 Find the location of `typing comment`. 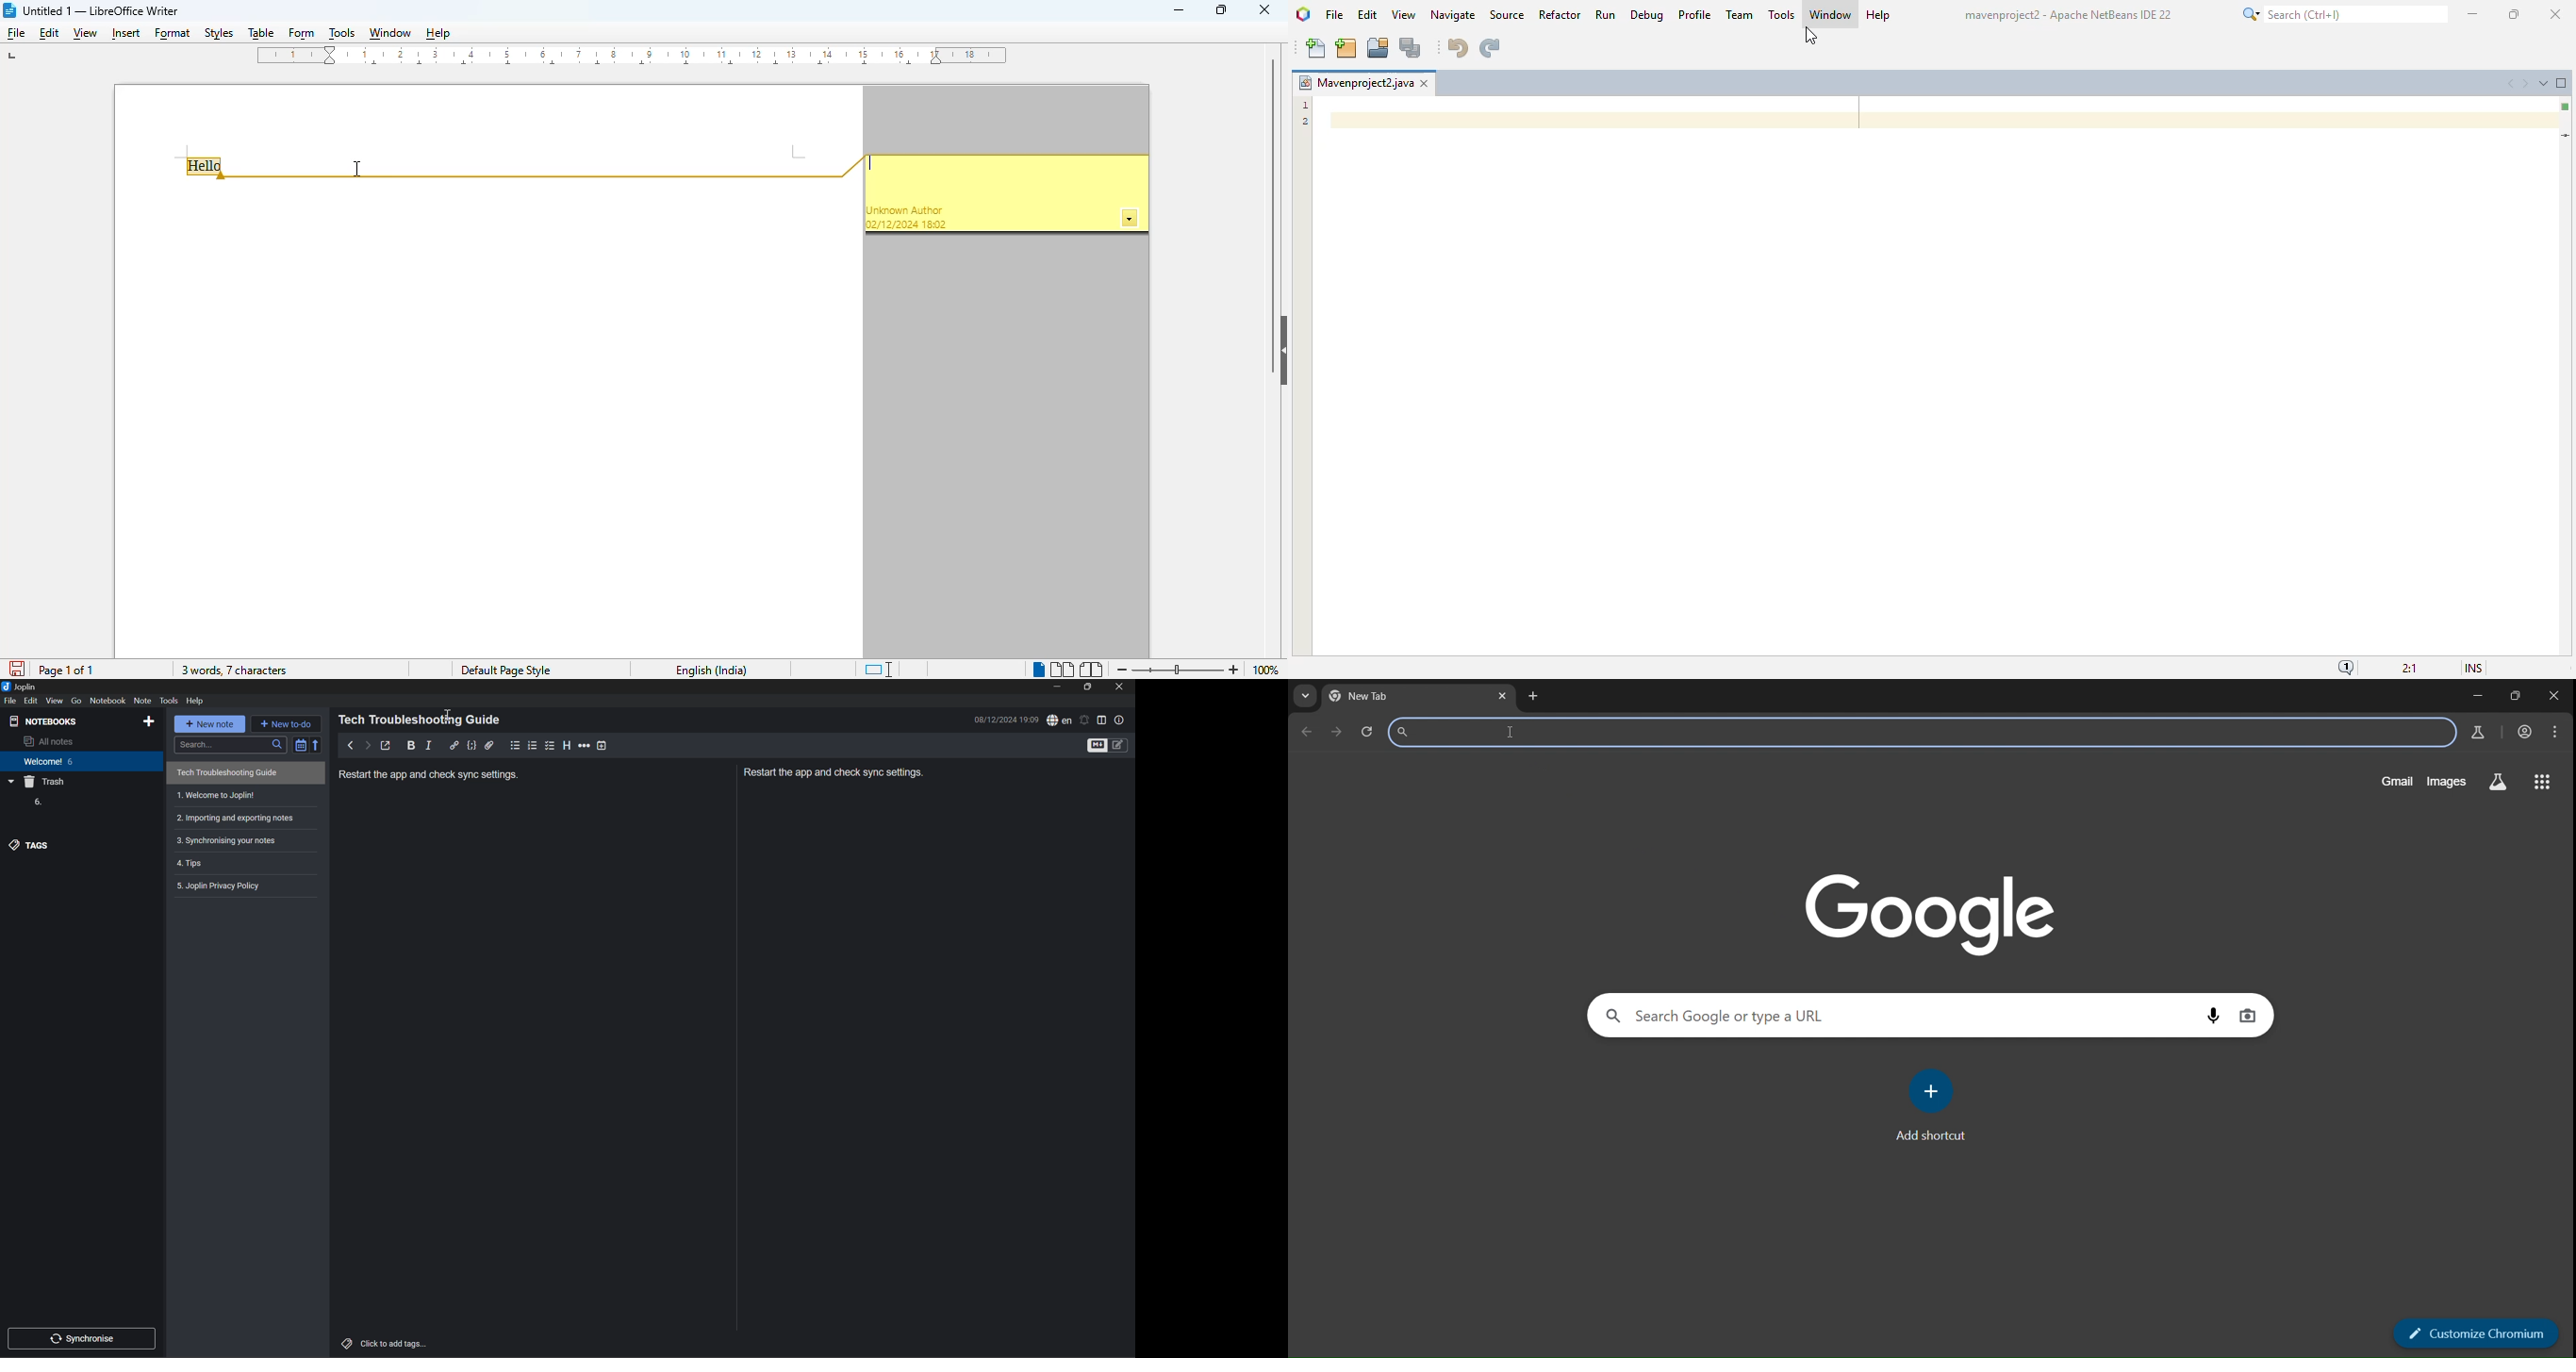

typing comment is located at coordinates (872, 164).